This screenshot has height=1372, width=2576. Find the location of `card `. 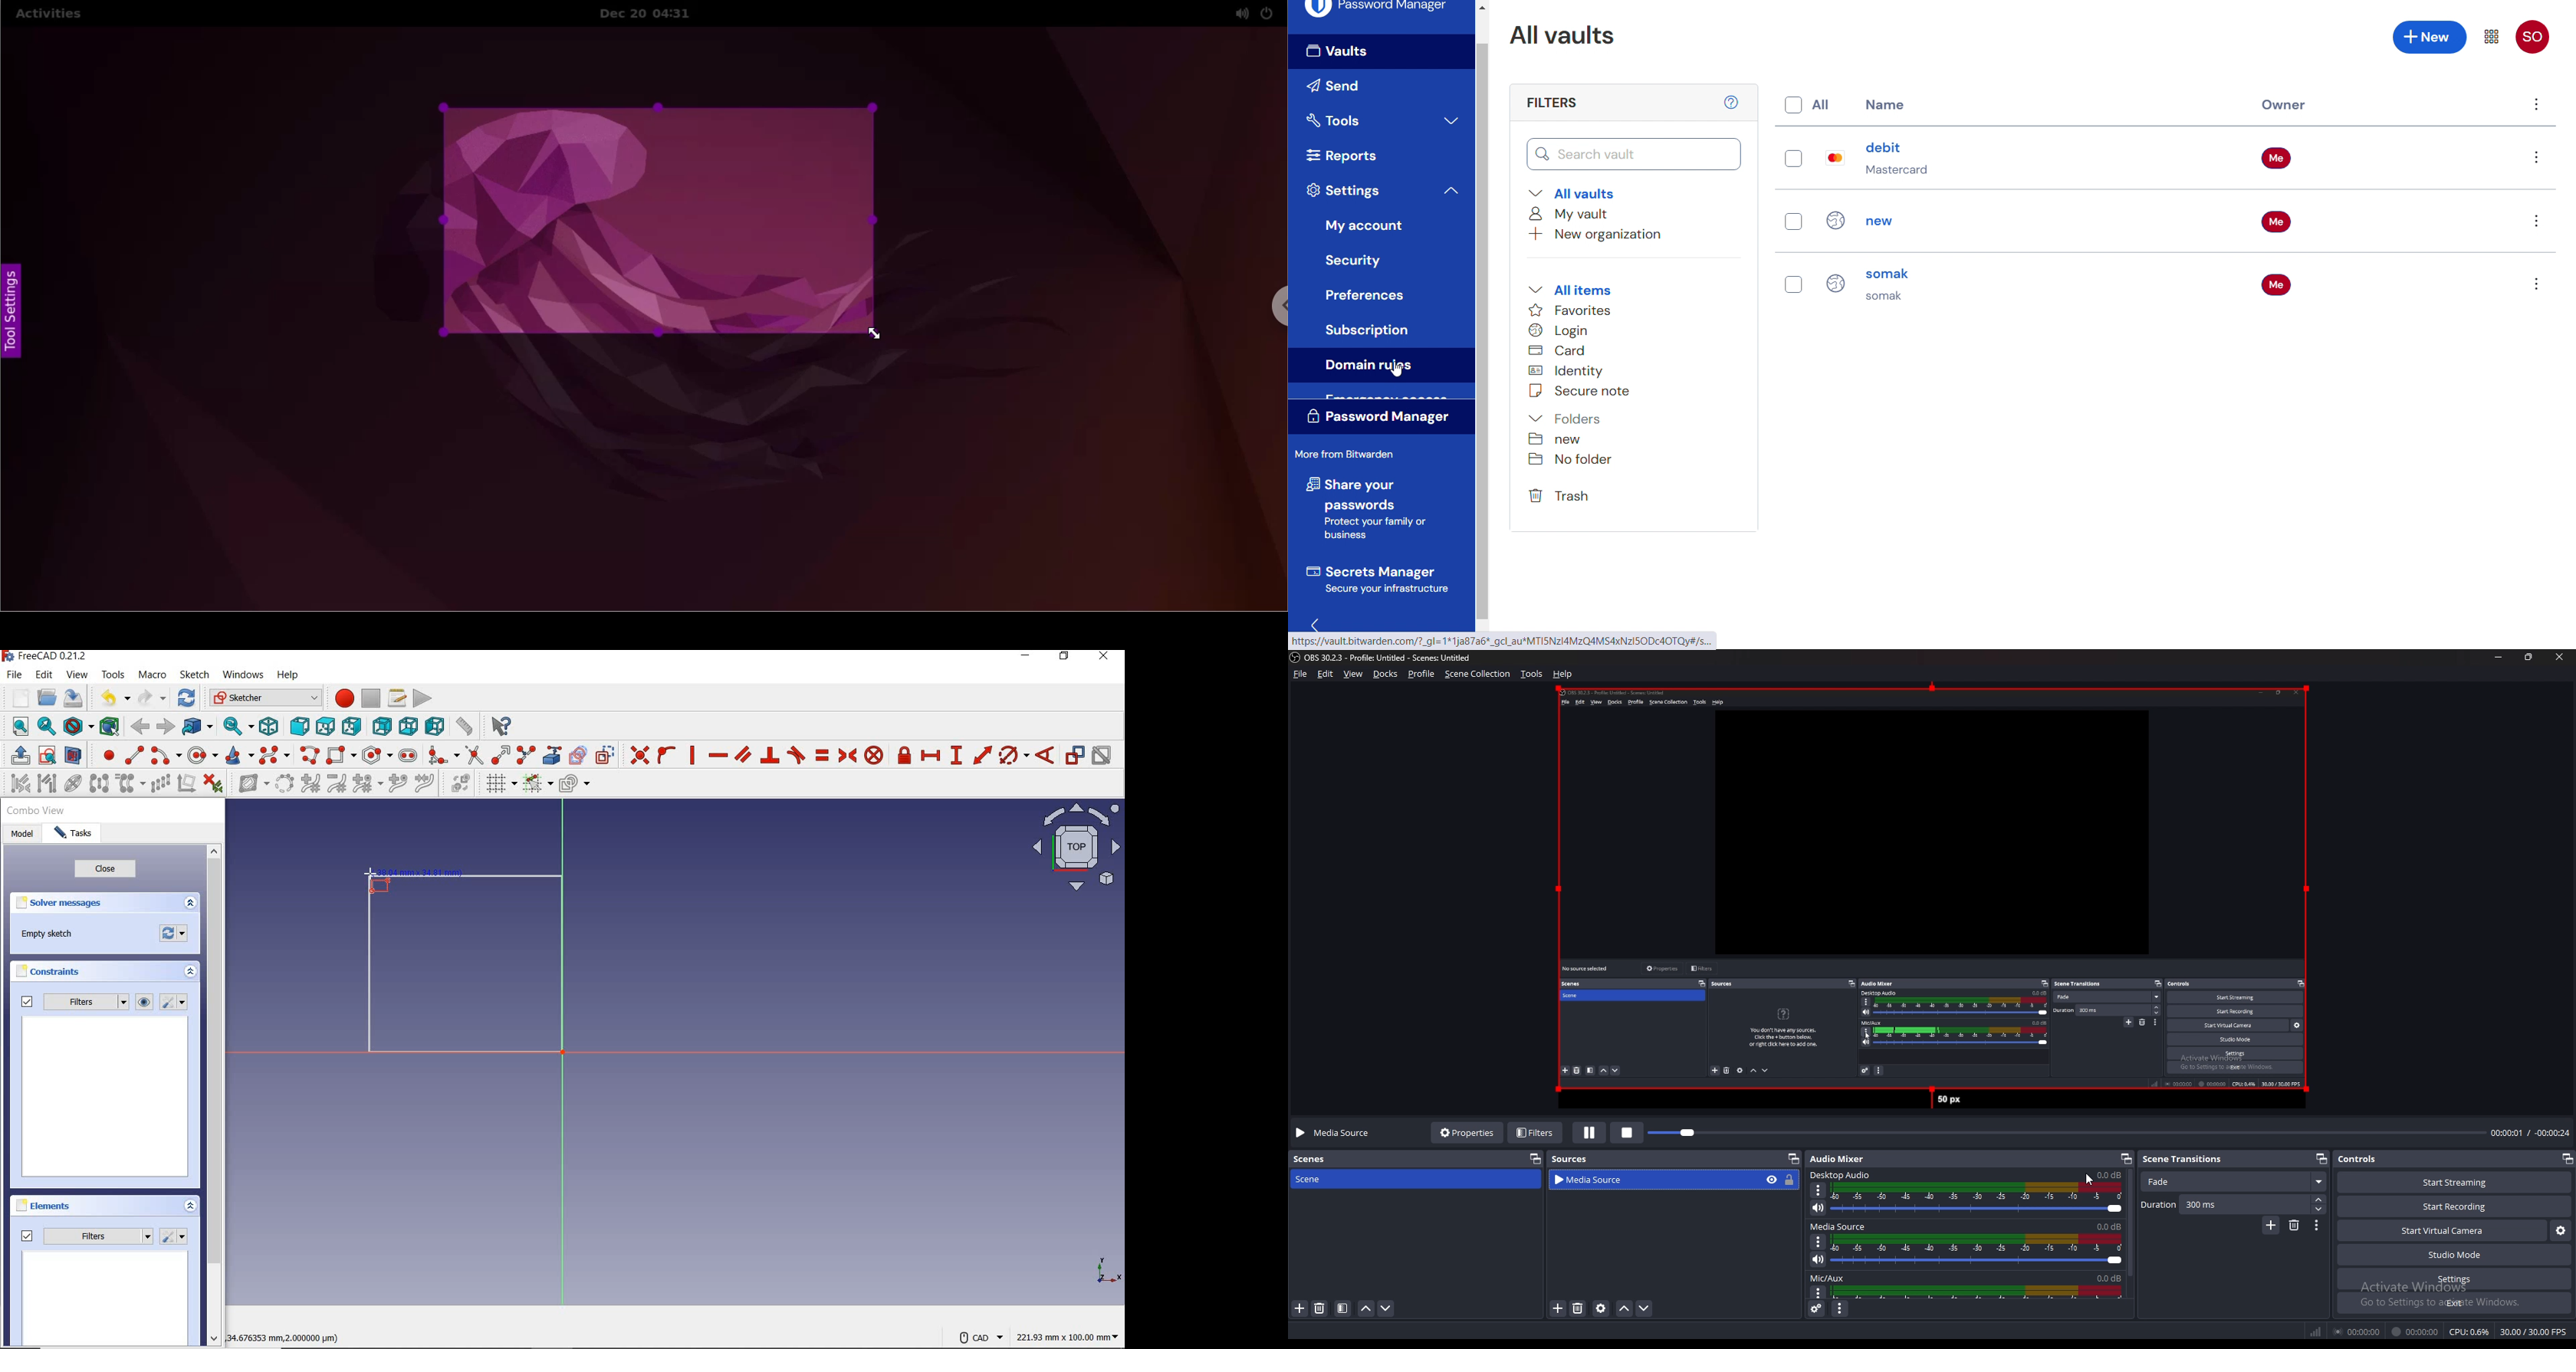

card  is located at coordinates (1560, 350).